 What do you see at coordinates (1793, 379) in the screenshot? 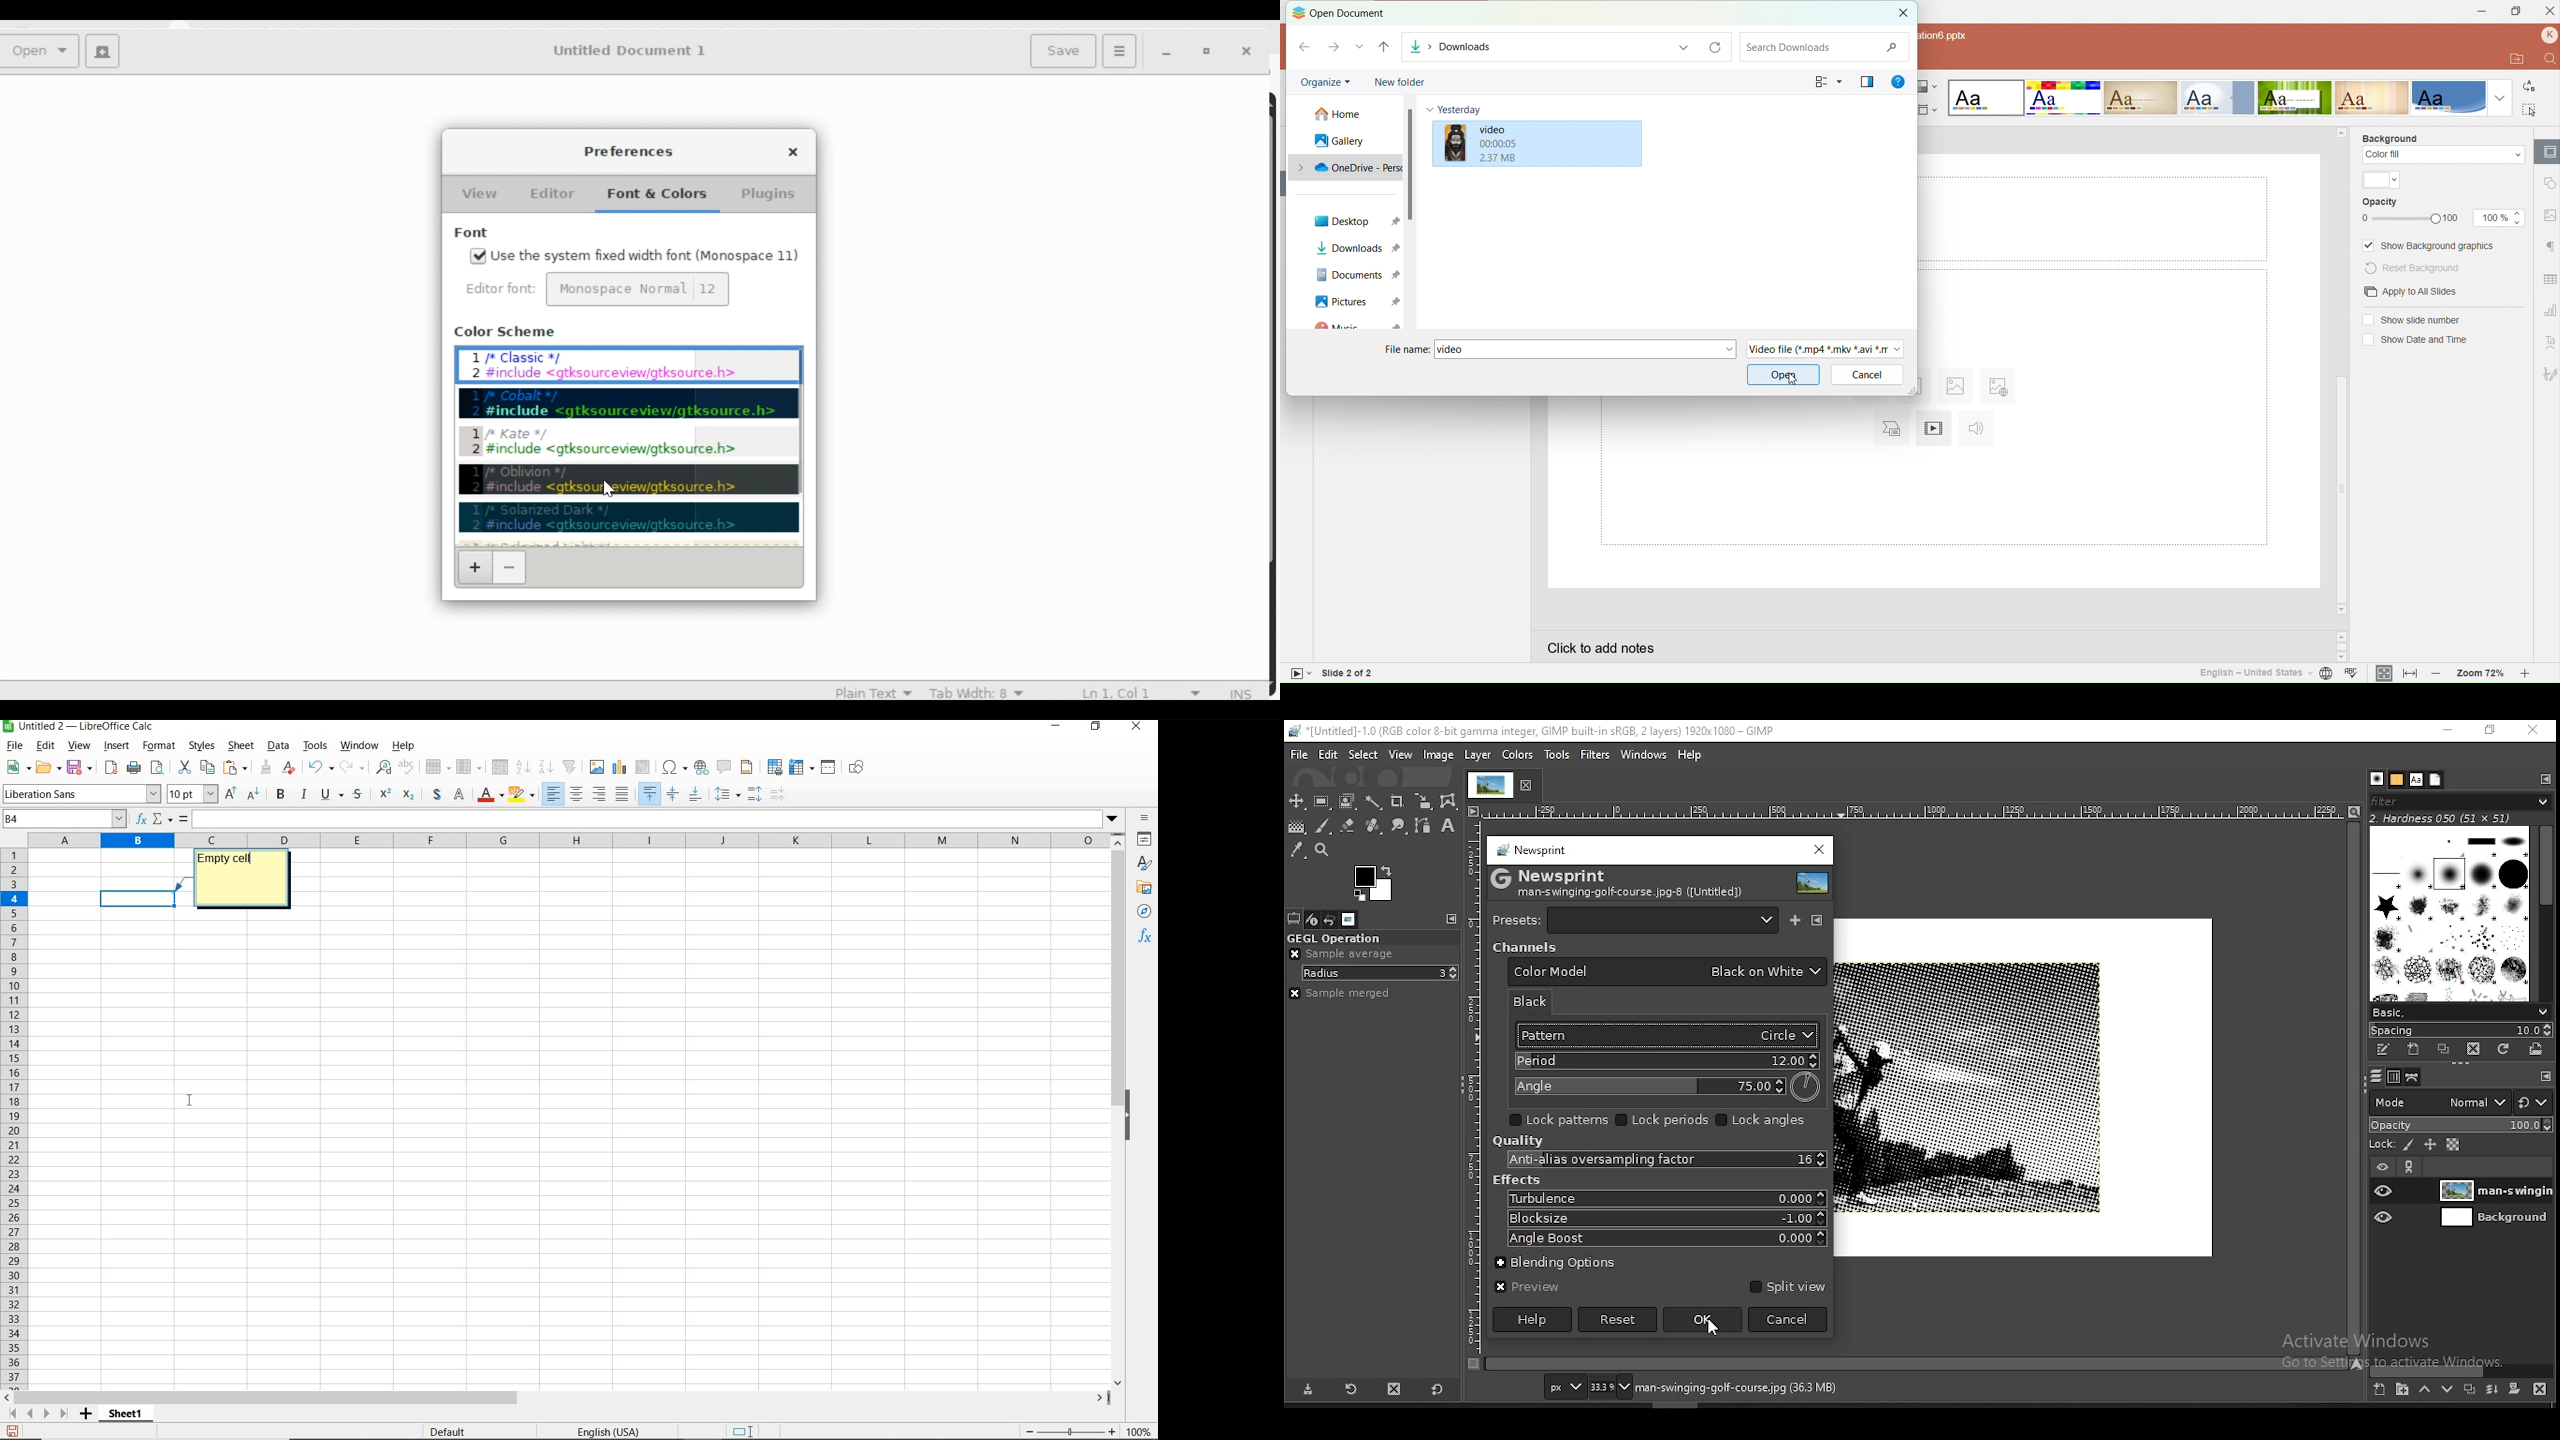
I see `Cursor` at bounding box center [1793, 379].